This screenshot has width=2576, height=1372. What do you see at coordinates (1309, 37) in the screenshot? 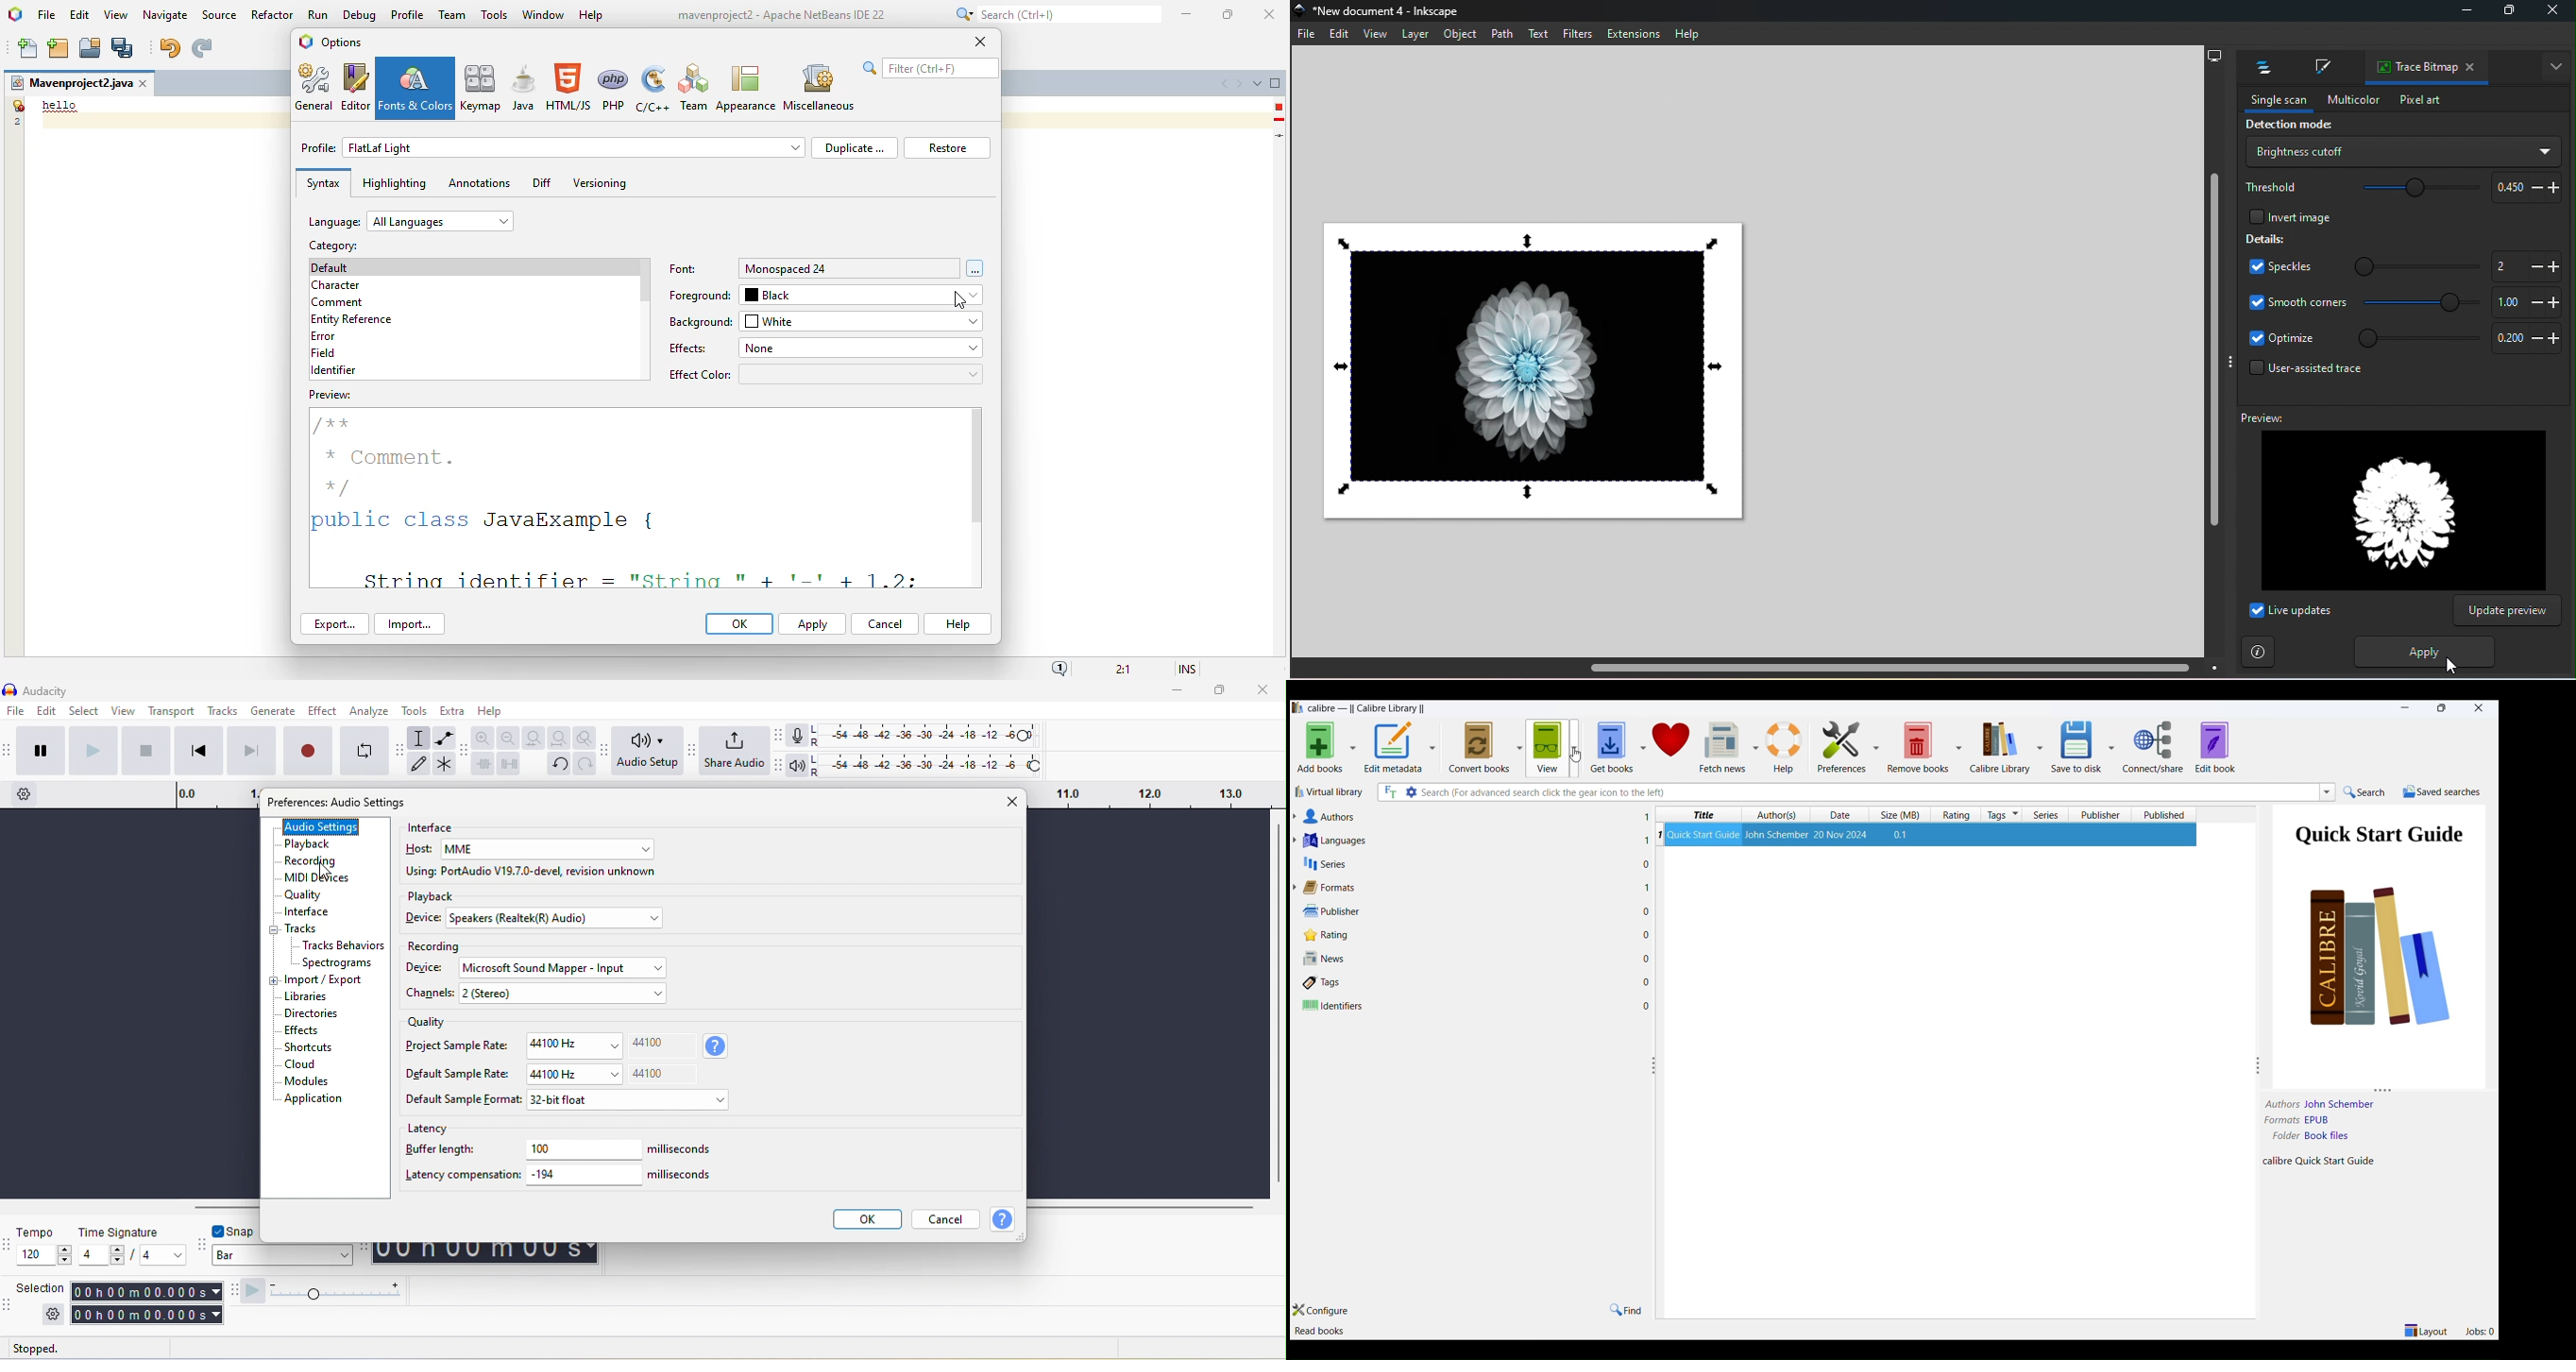
I see `File` at bounding box center [1309, 37].